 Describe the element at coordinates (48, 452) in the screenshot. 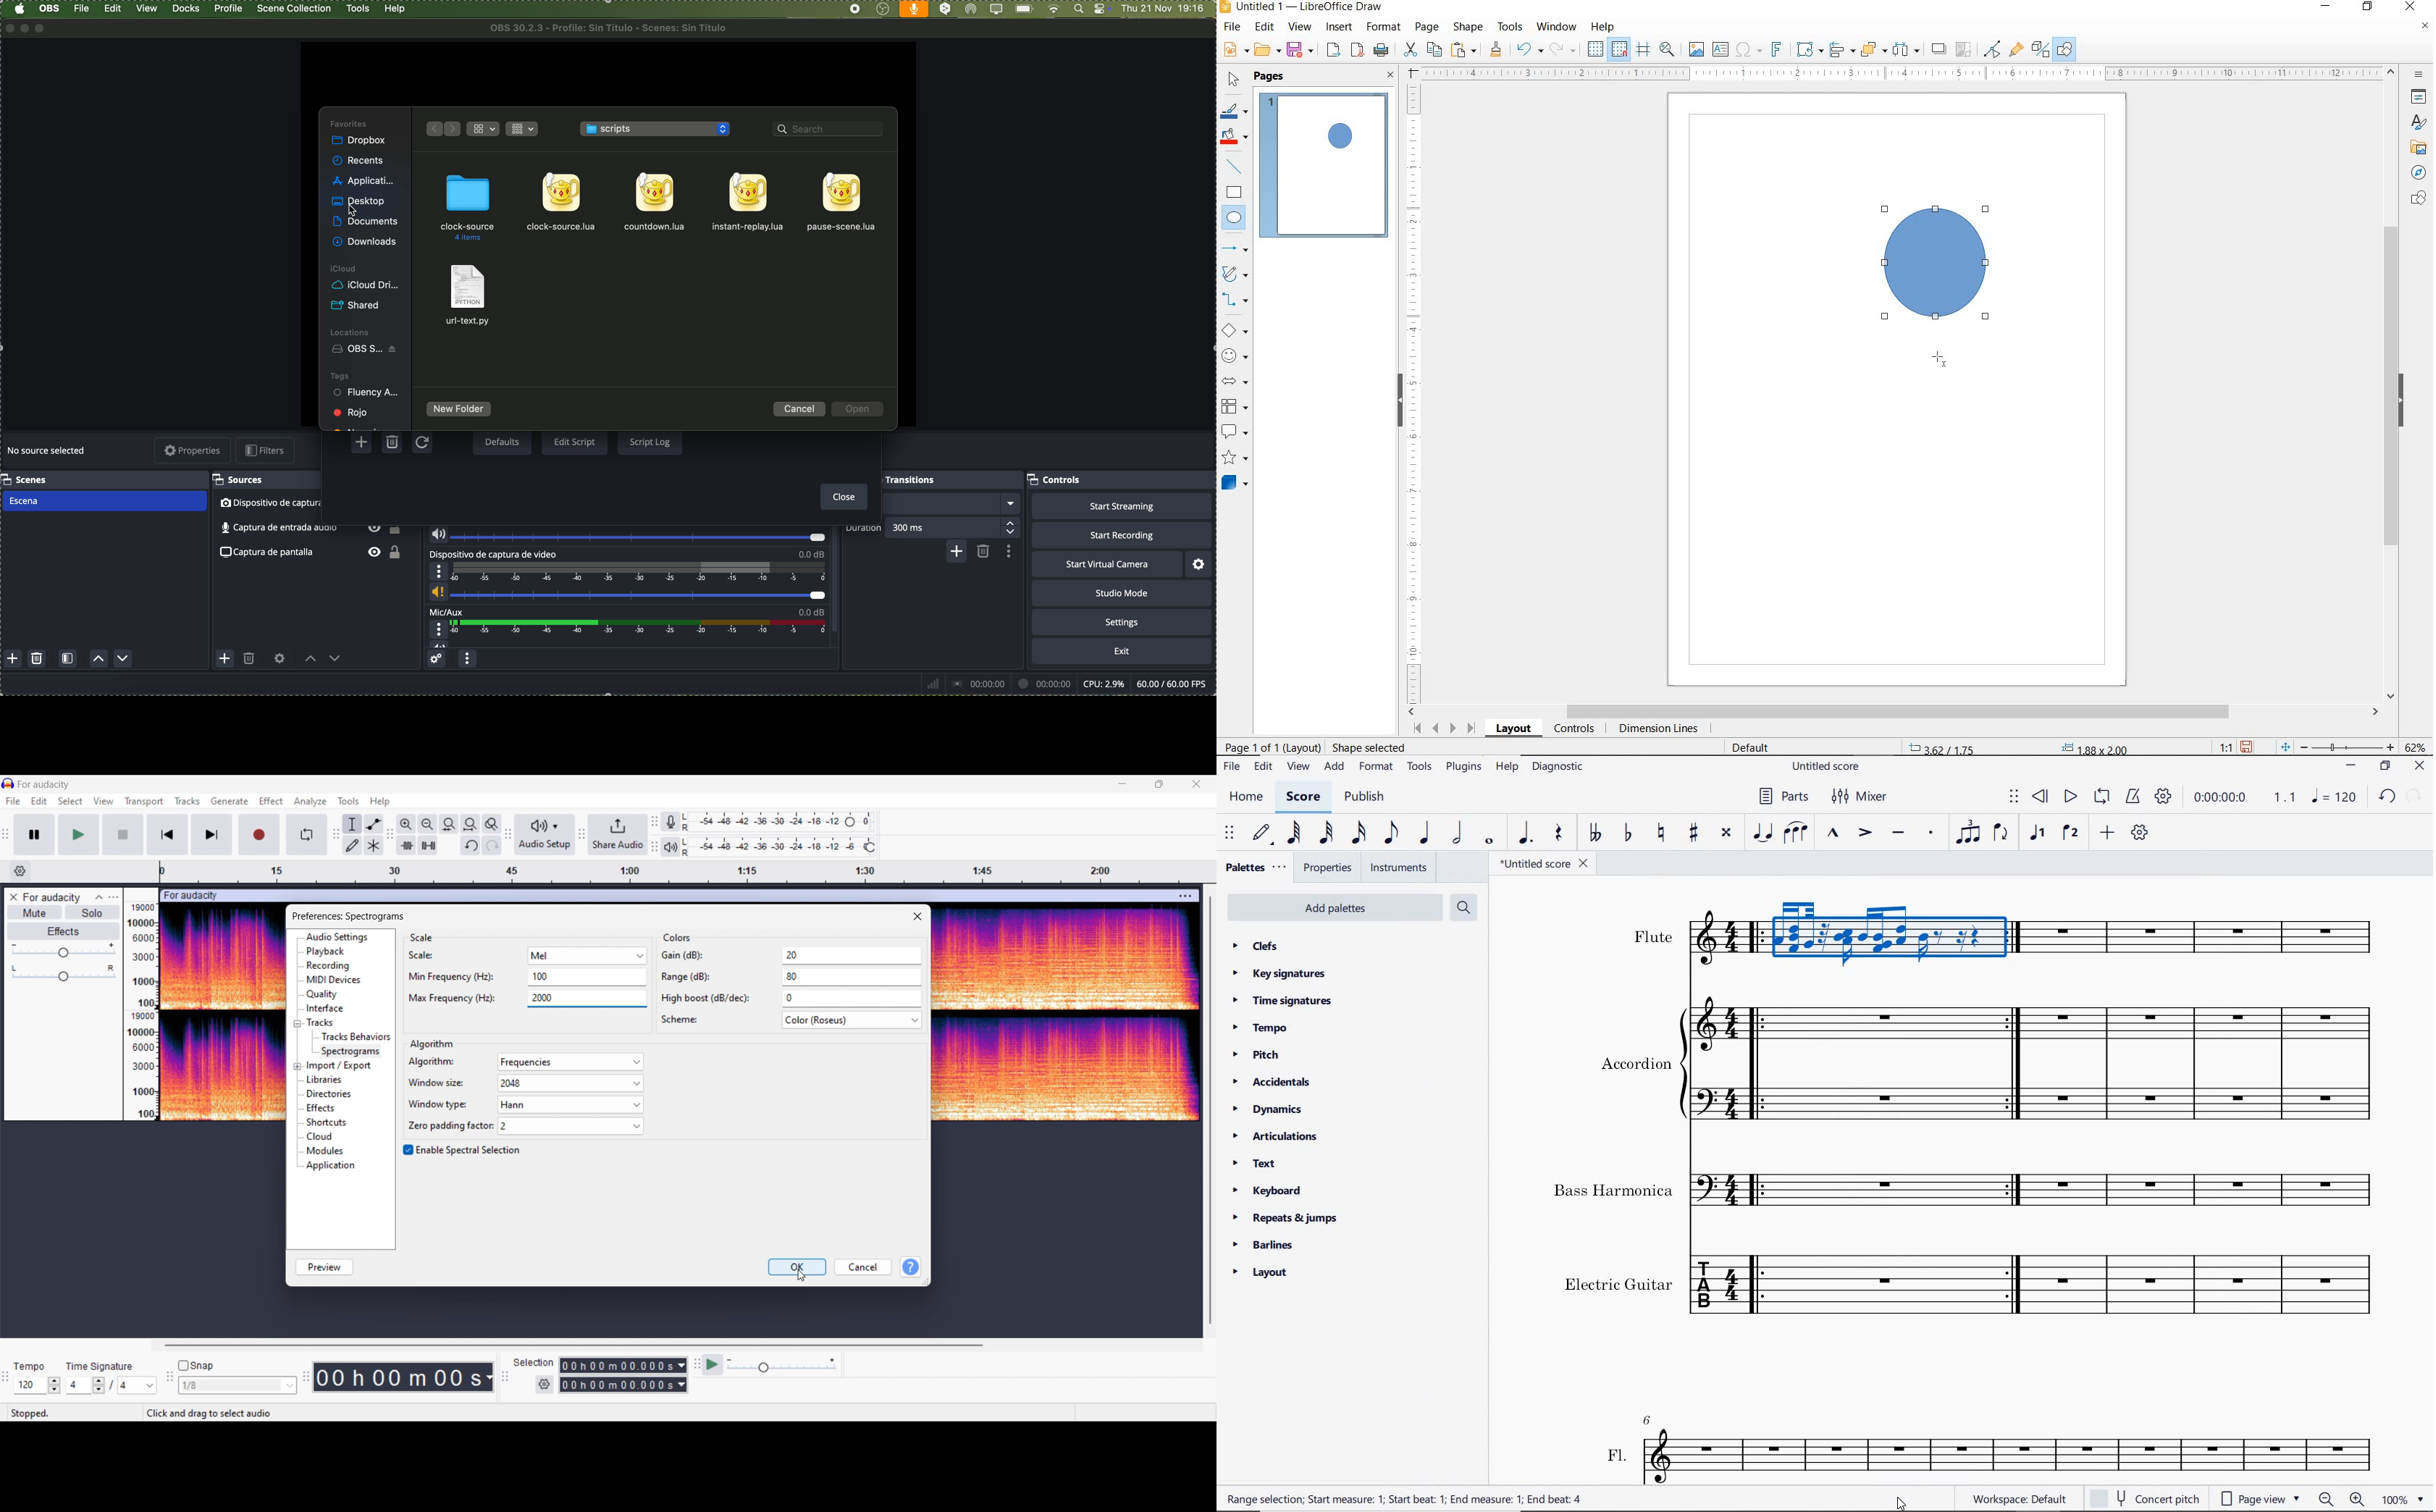

I see `no source selected` at that location.